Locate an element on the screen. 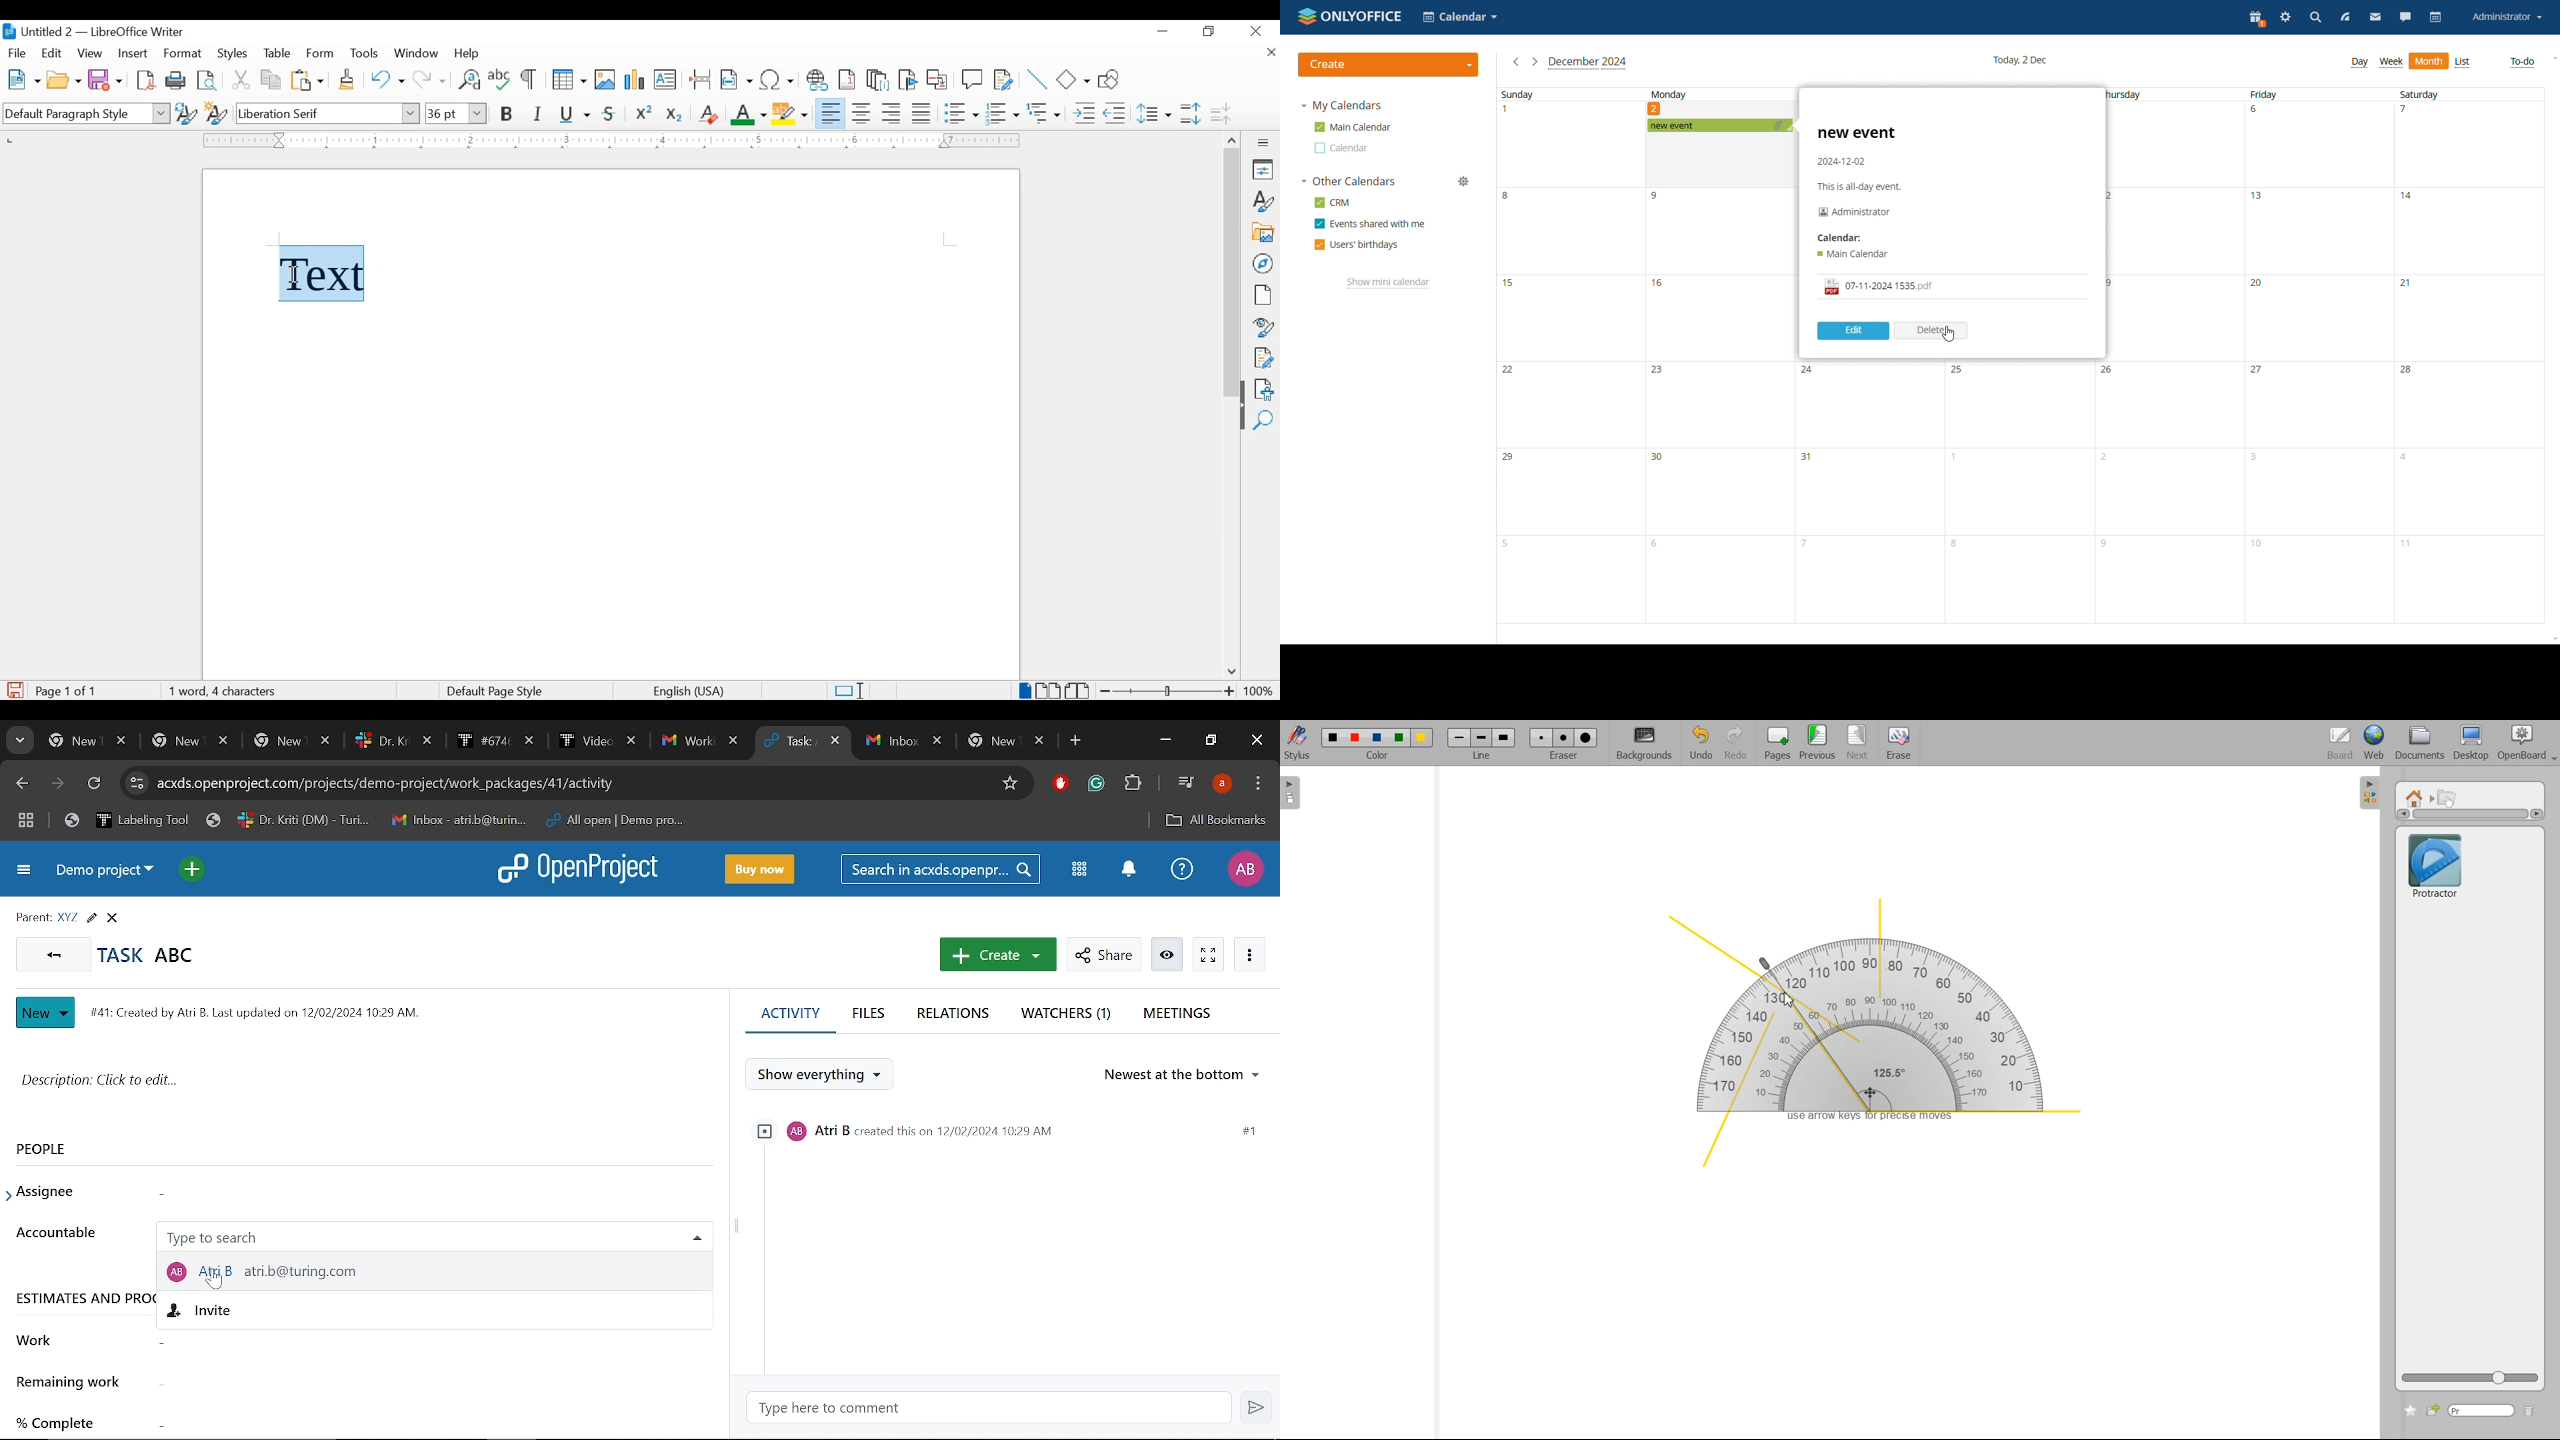  cite info is located at coordinates (138, 782).